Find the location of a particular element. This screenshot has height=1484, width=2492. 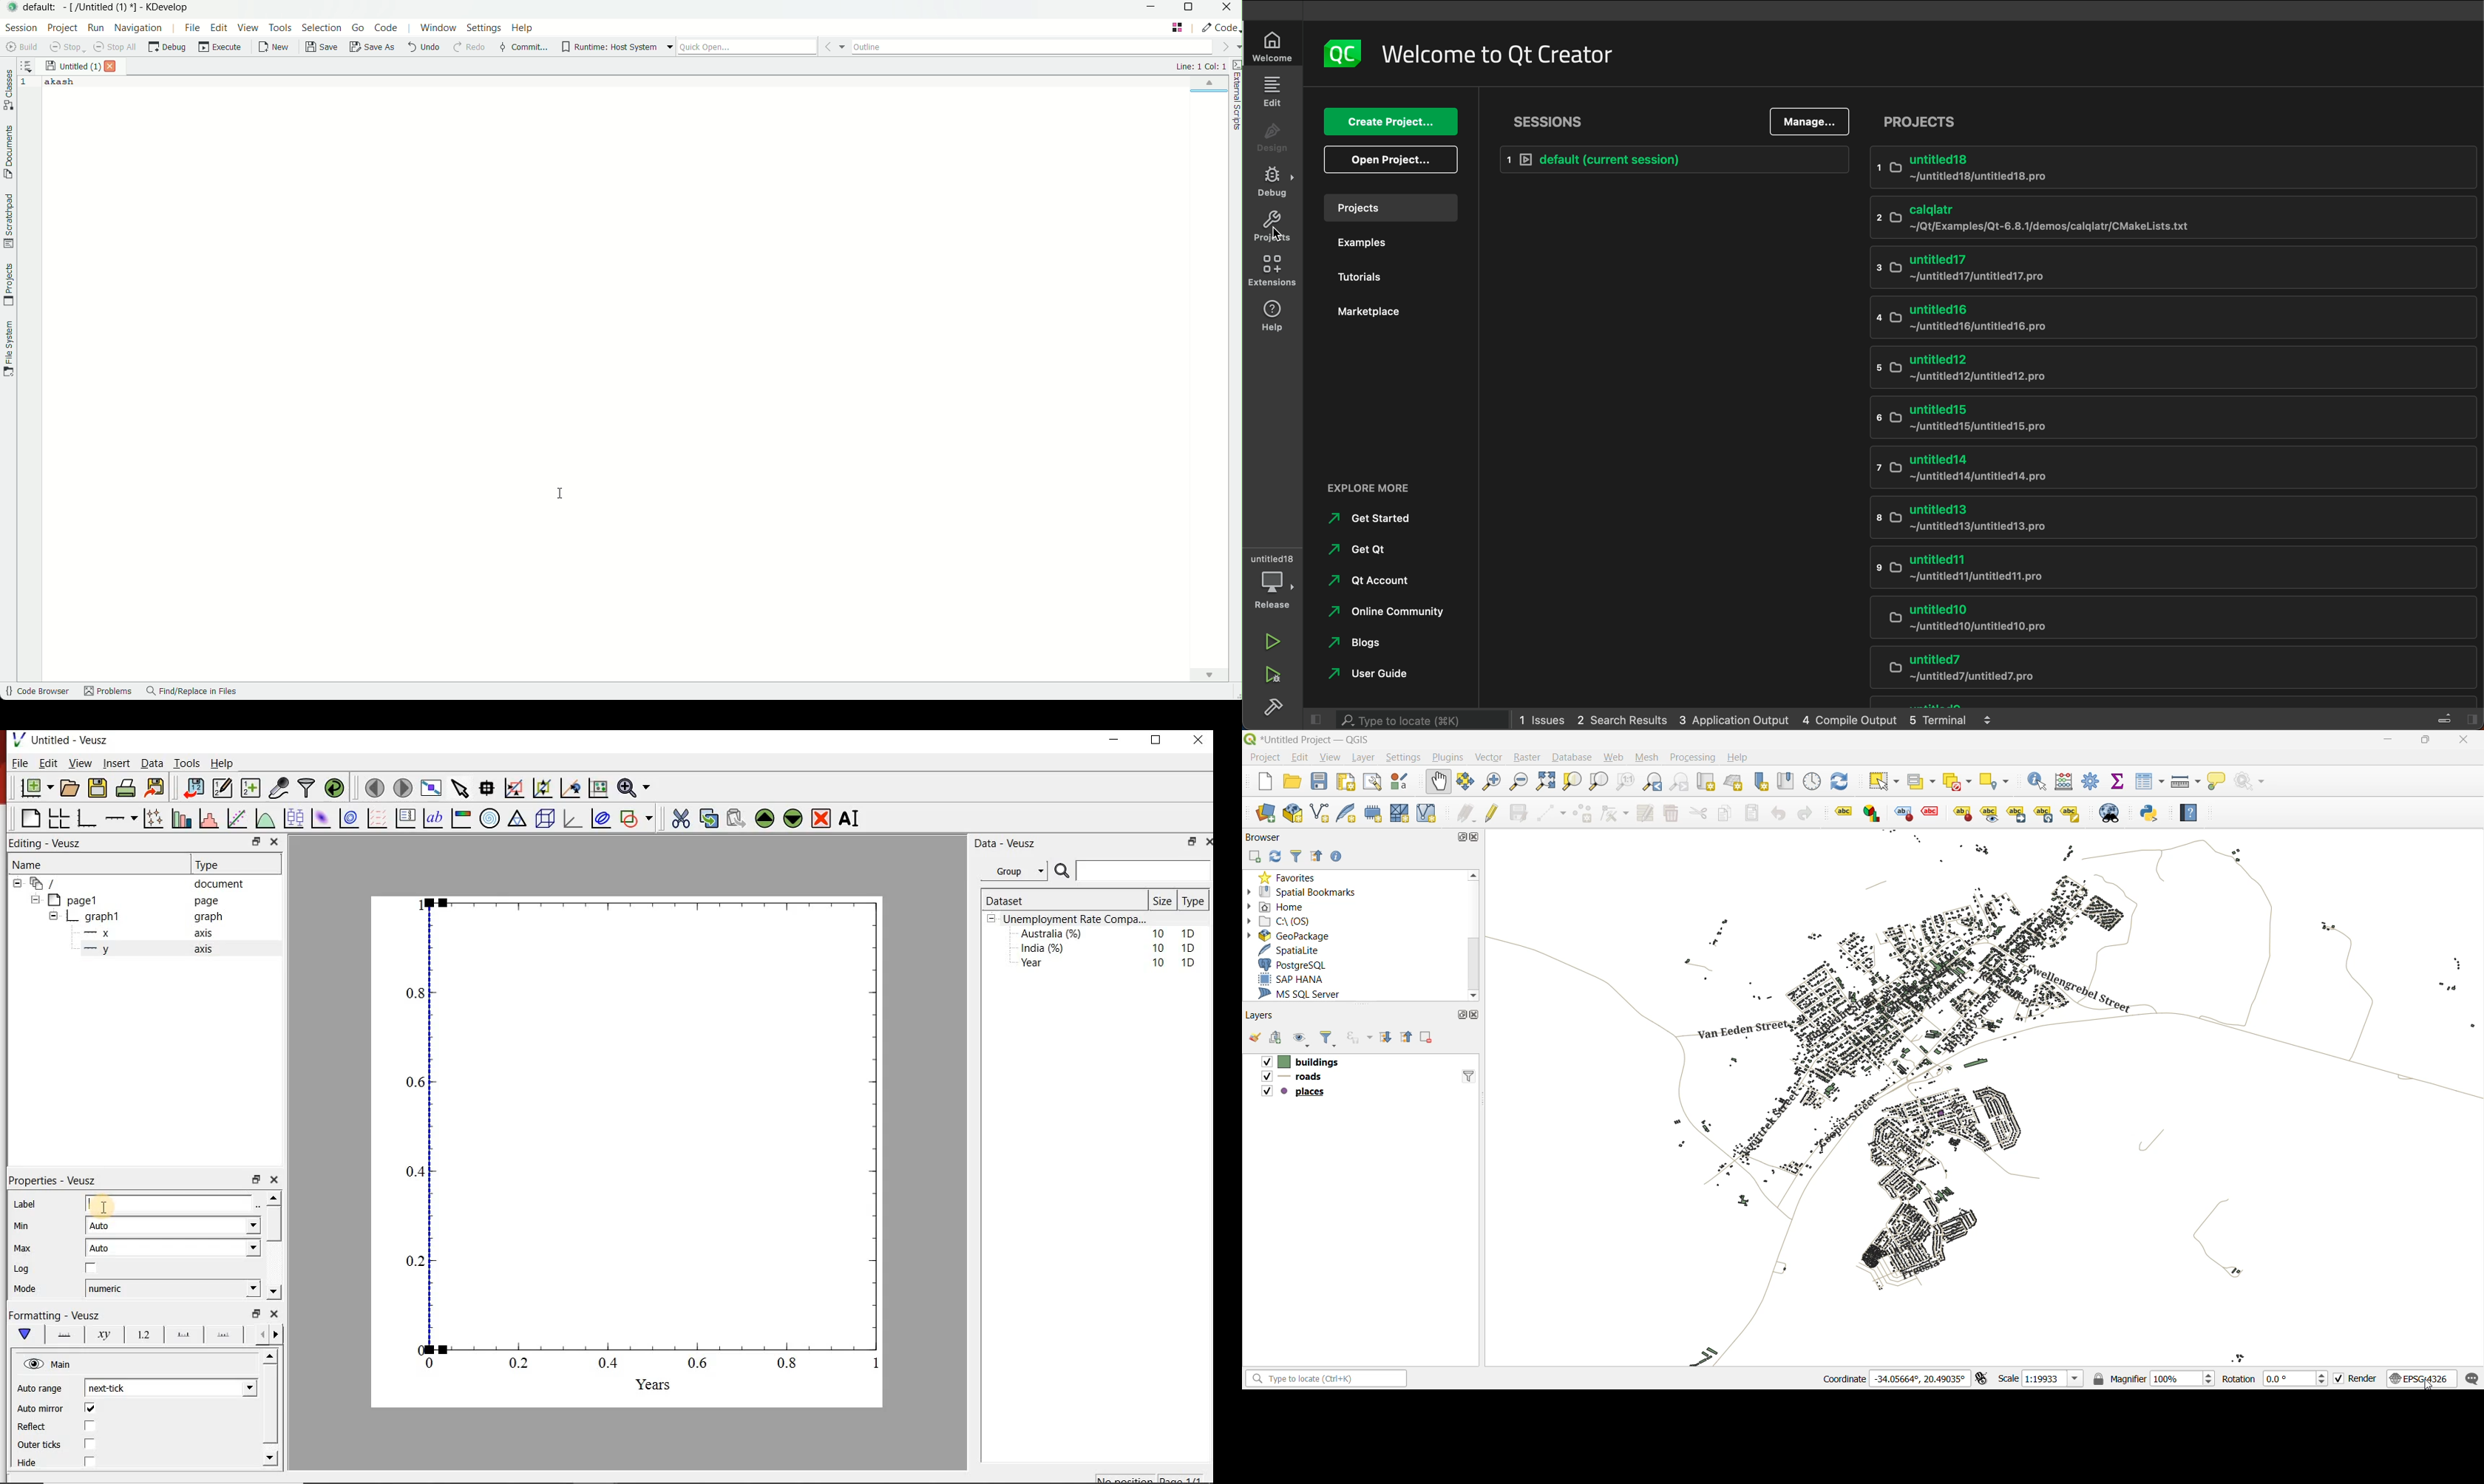

Label is located at coordinates (25, 1205).